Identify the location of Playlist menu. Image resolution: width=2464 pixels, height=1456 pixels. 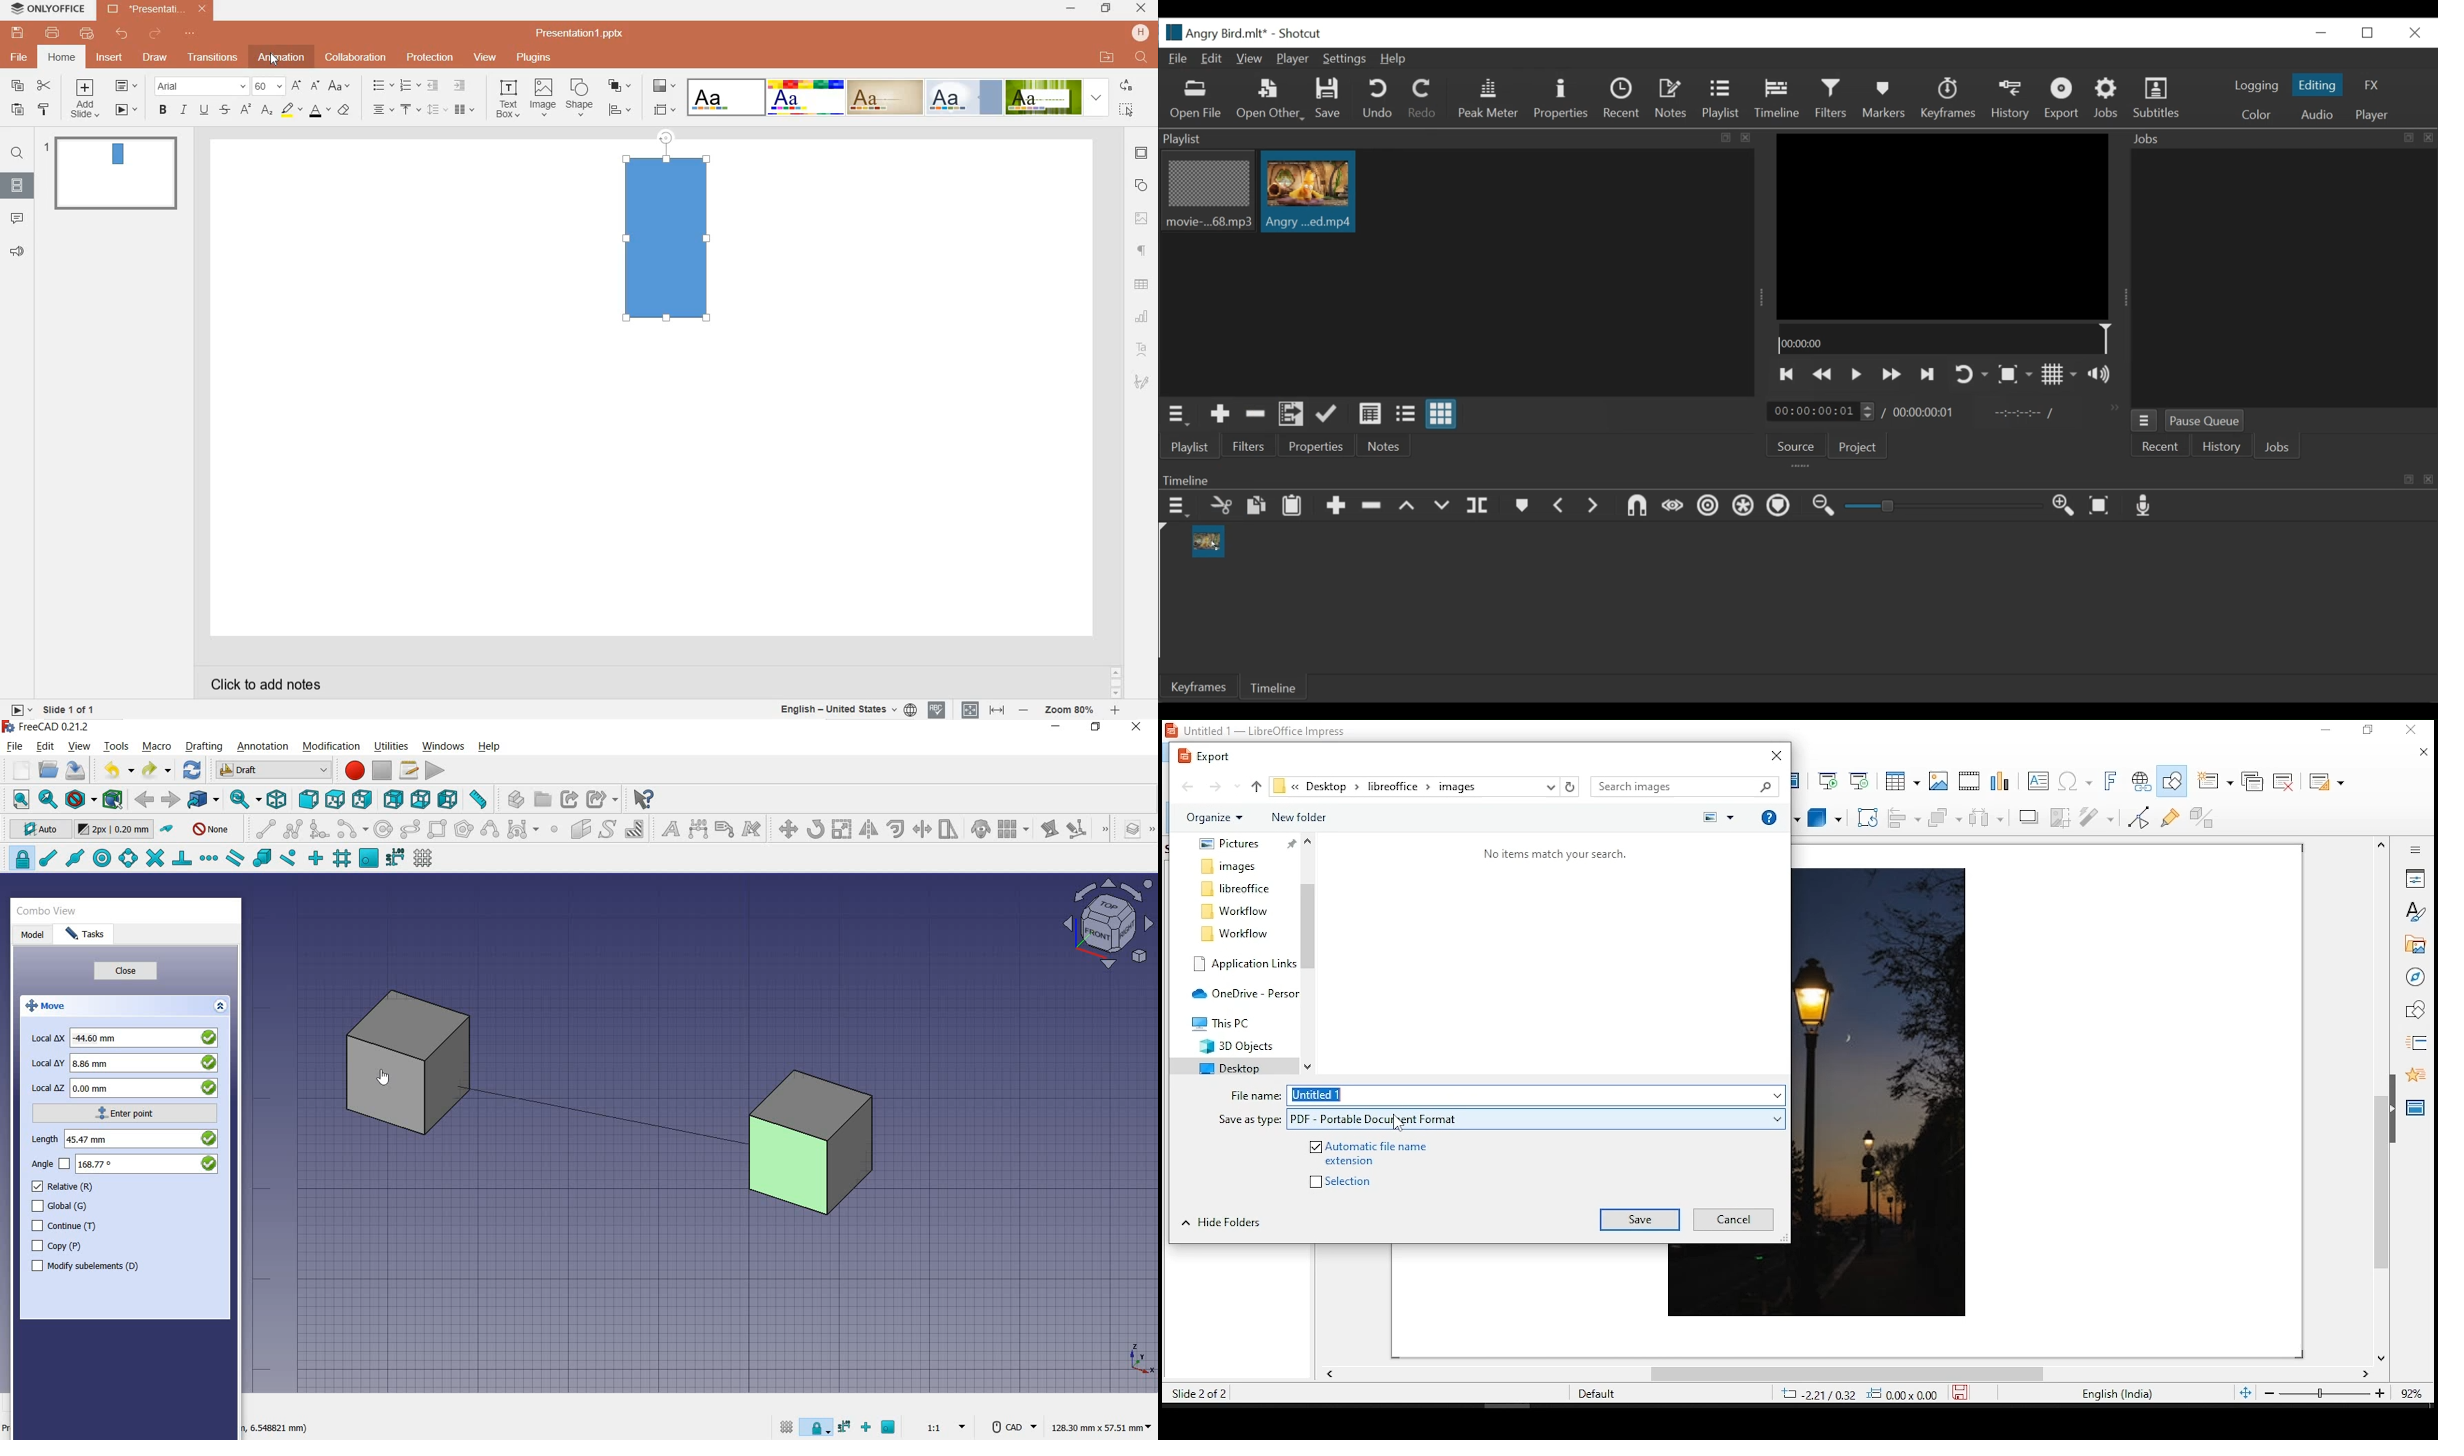
(1179, 416).